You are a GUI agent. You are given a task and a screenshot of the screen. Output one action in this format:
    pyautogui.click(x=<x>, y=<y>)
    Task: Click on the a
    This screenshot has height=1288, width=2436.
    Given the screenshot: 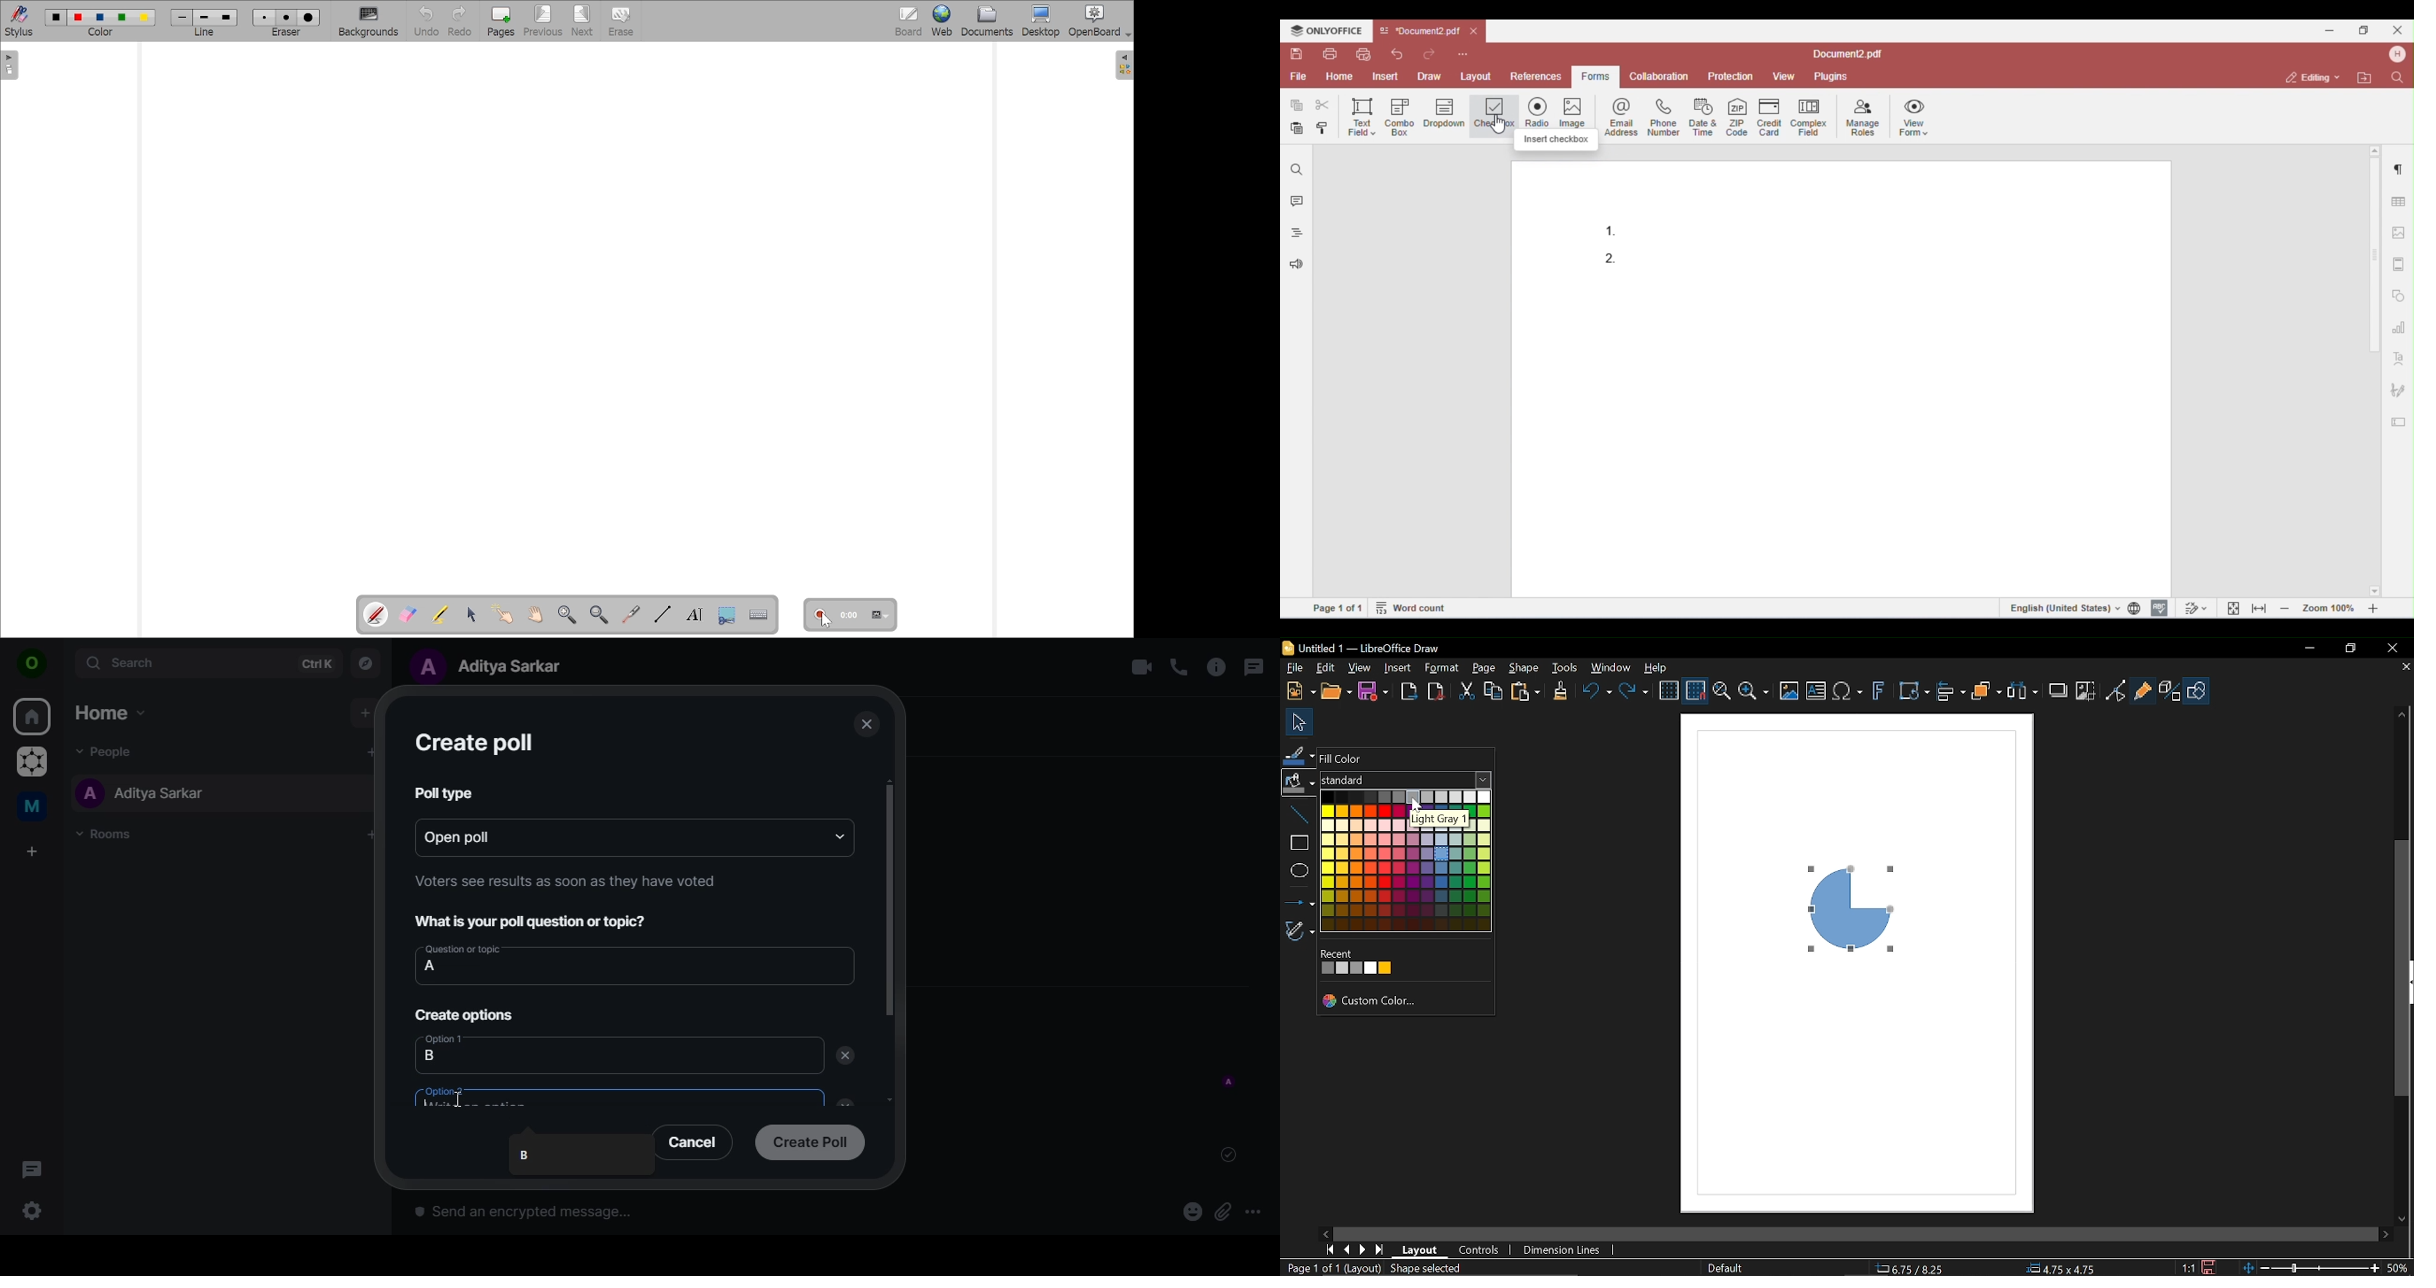 What is the action you would take?
    pyautogui.click(x=431, y=967)
    